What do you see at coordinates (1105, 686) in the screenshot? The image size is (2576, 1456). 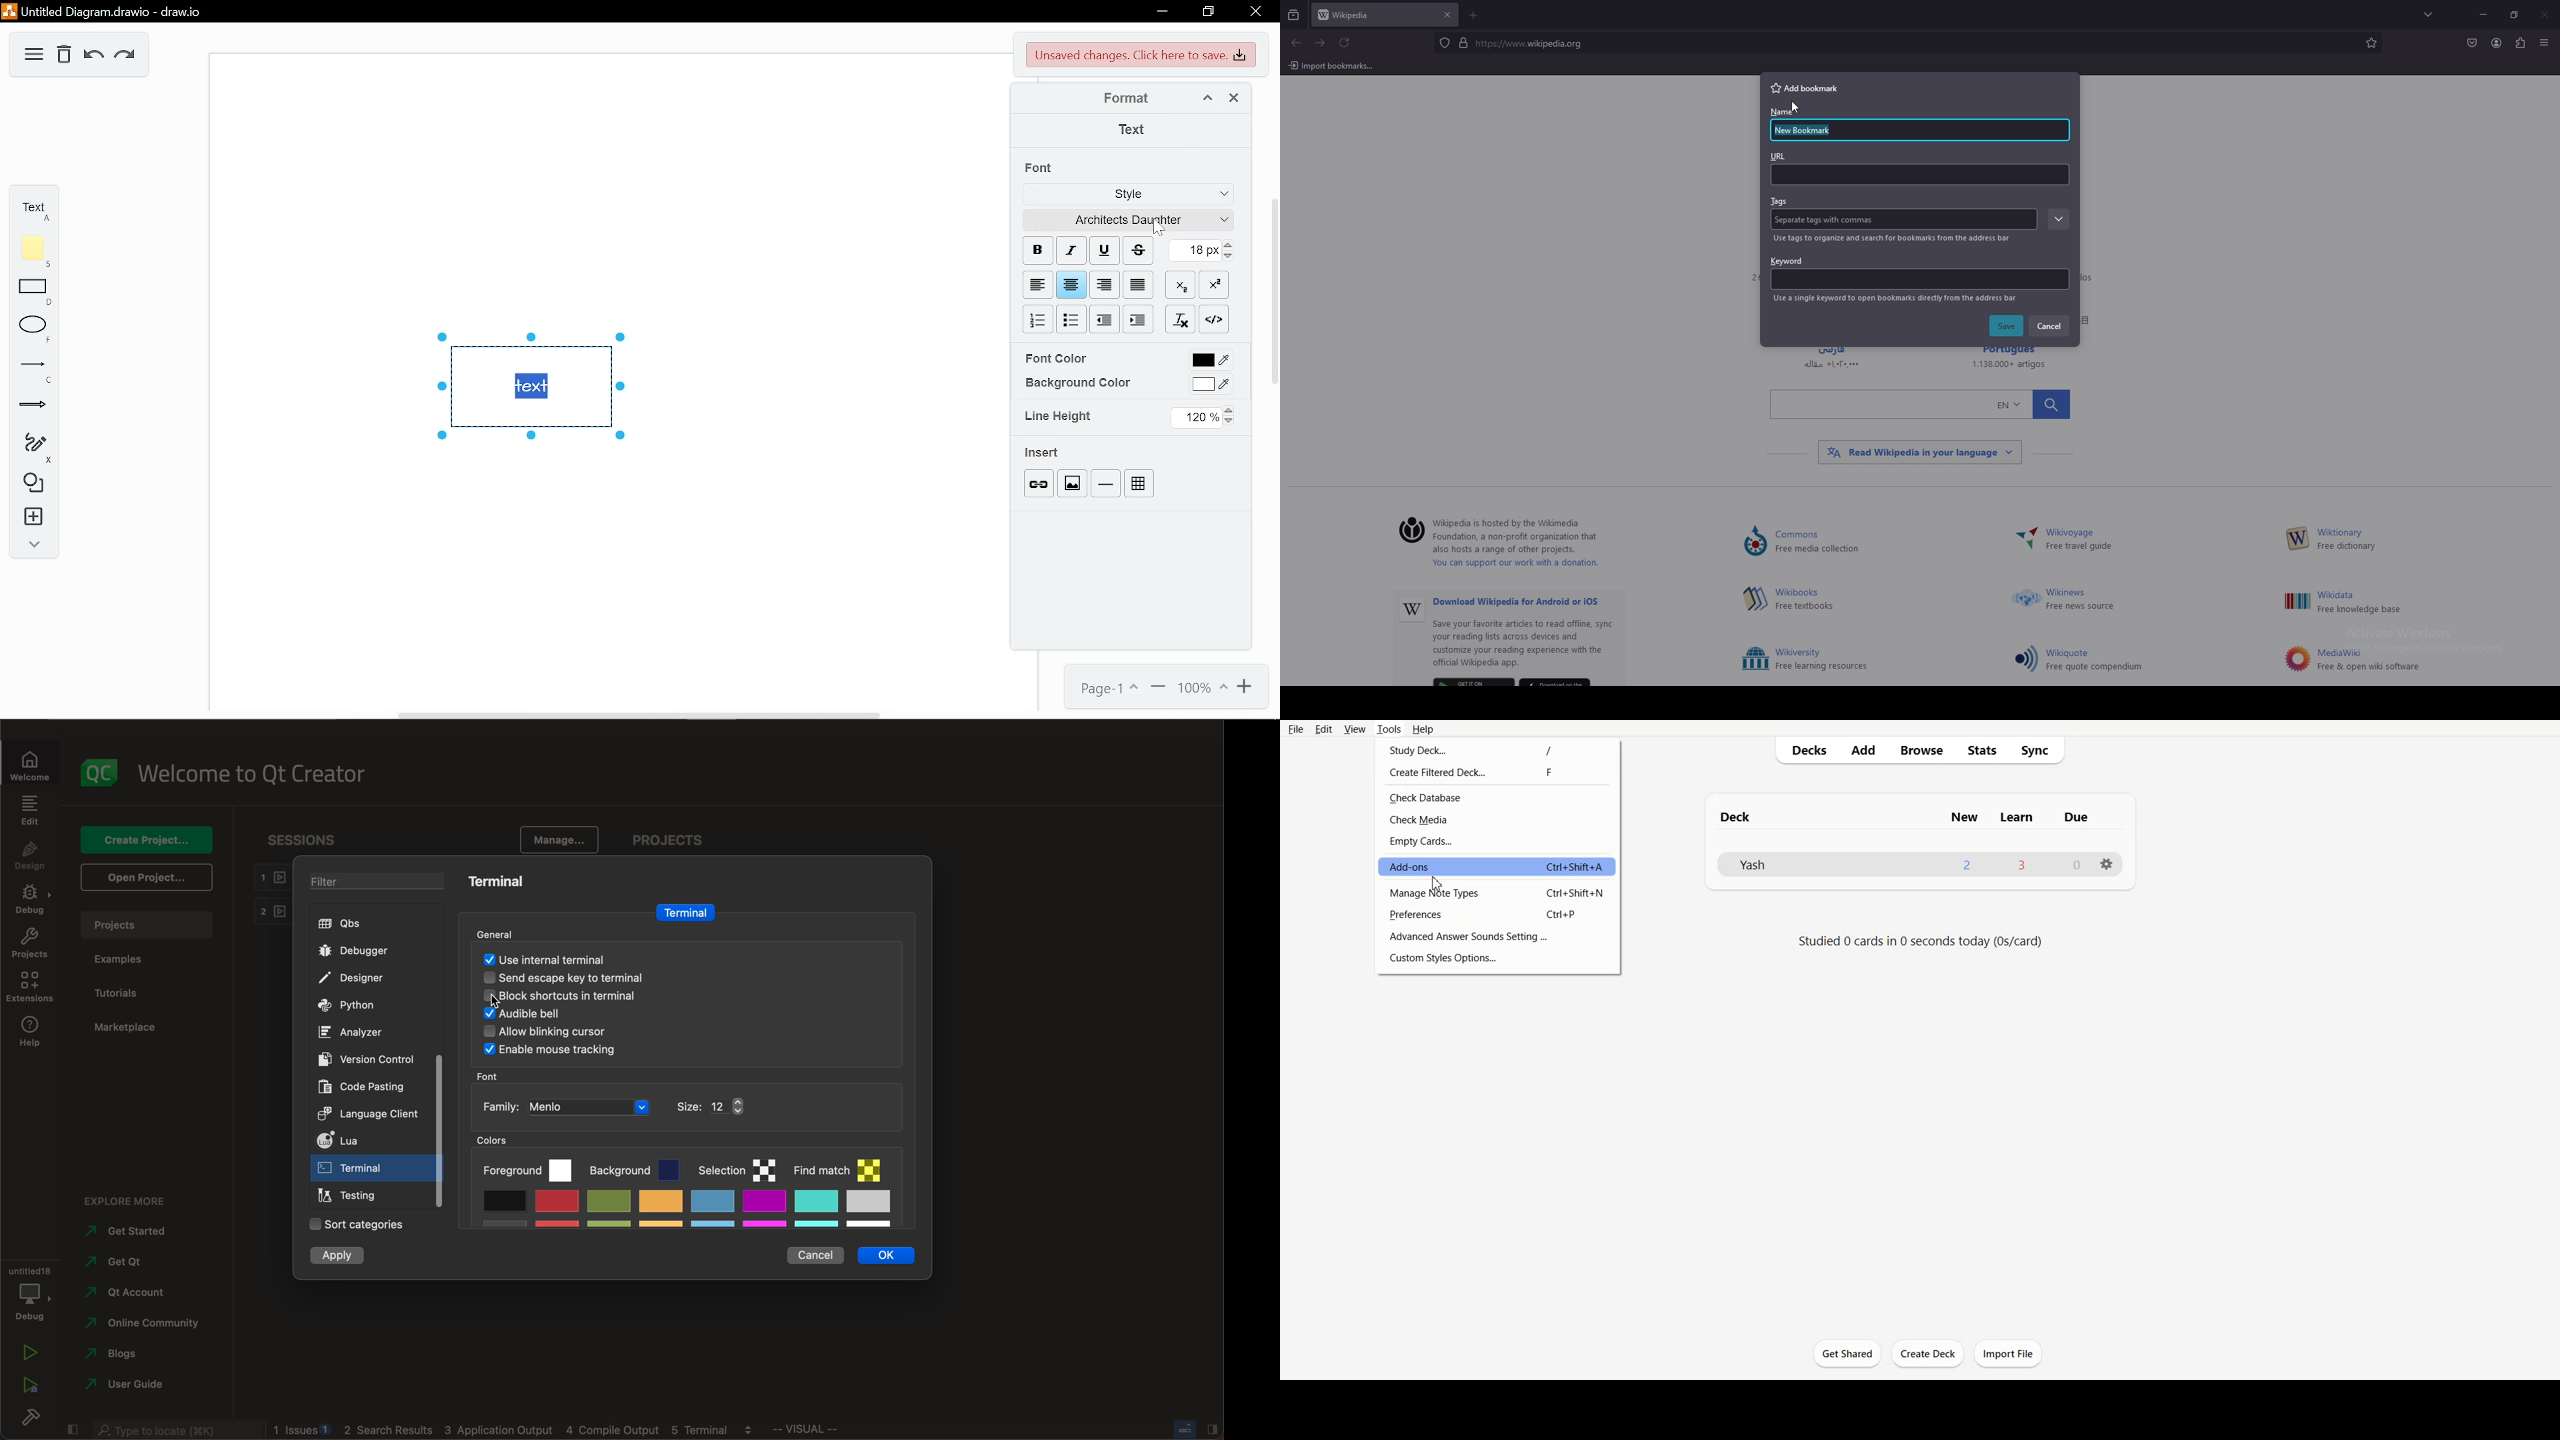 I see `page` at bounding box center [1105, 686].